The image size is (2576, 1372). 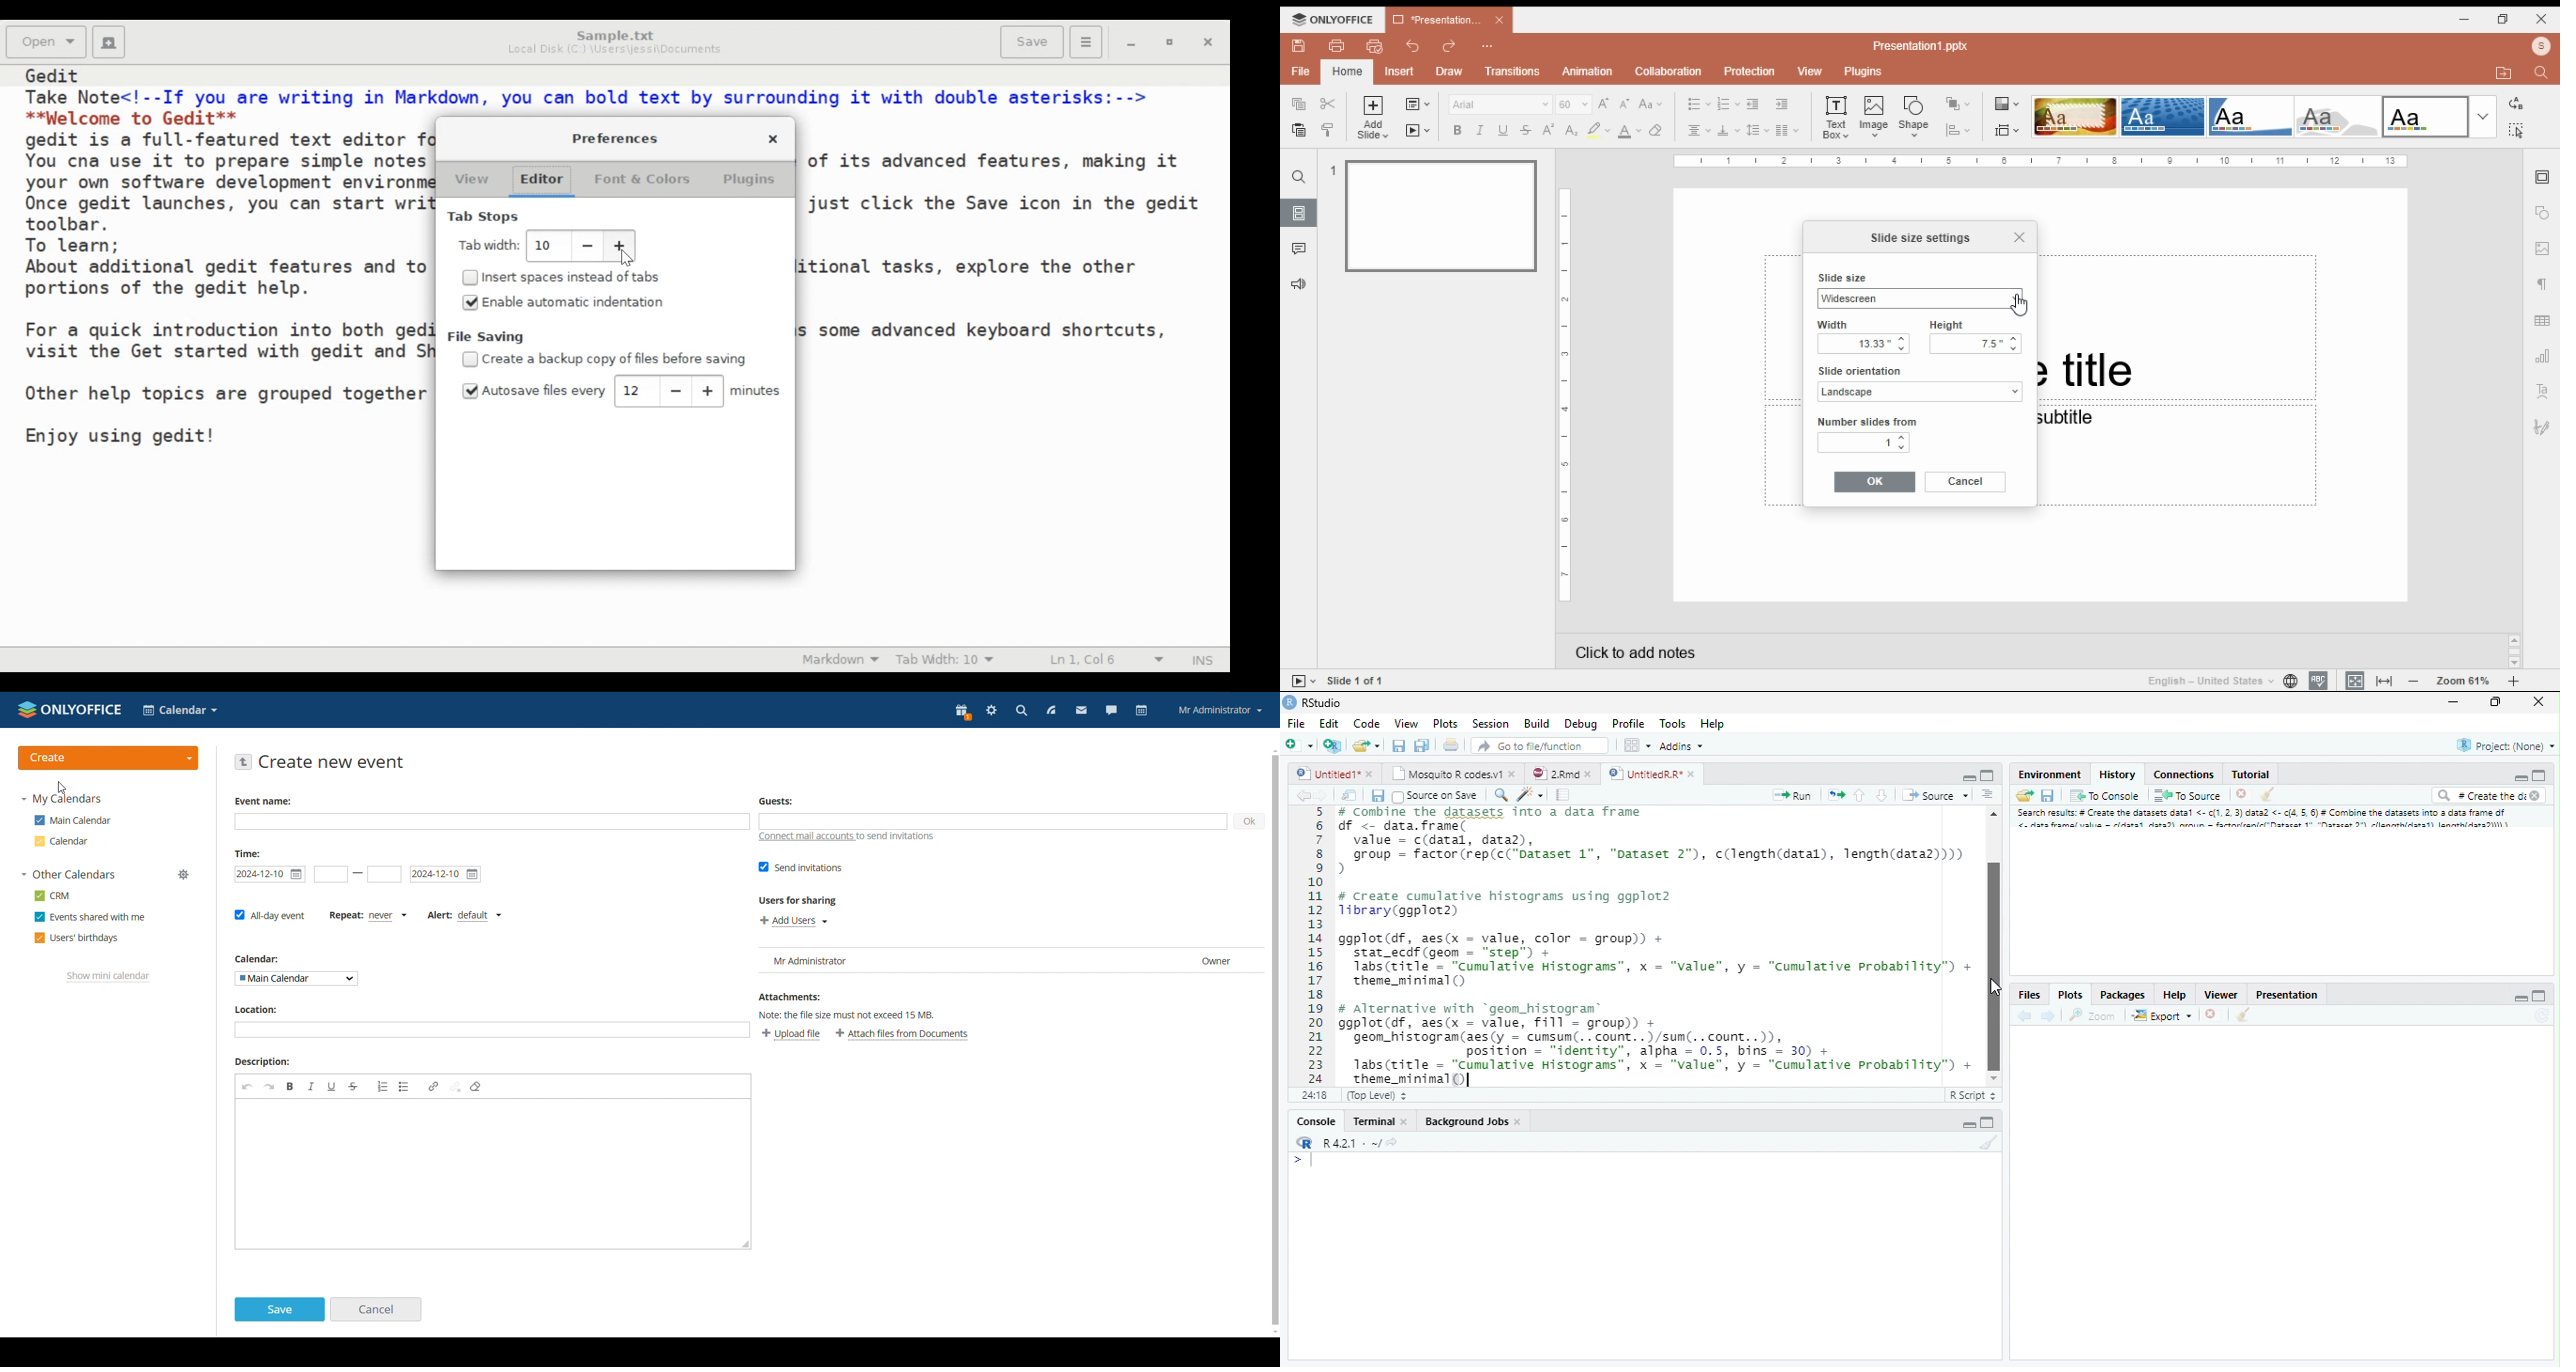 What do you see at coordinates (1549, 129) in the screenshot?
I see `superscript` at bounding box center [1549, 129].